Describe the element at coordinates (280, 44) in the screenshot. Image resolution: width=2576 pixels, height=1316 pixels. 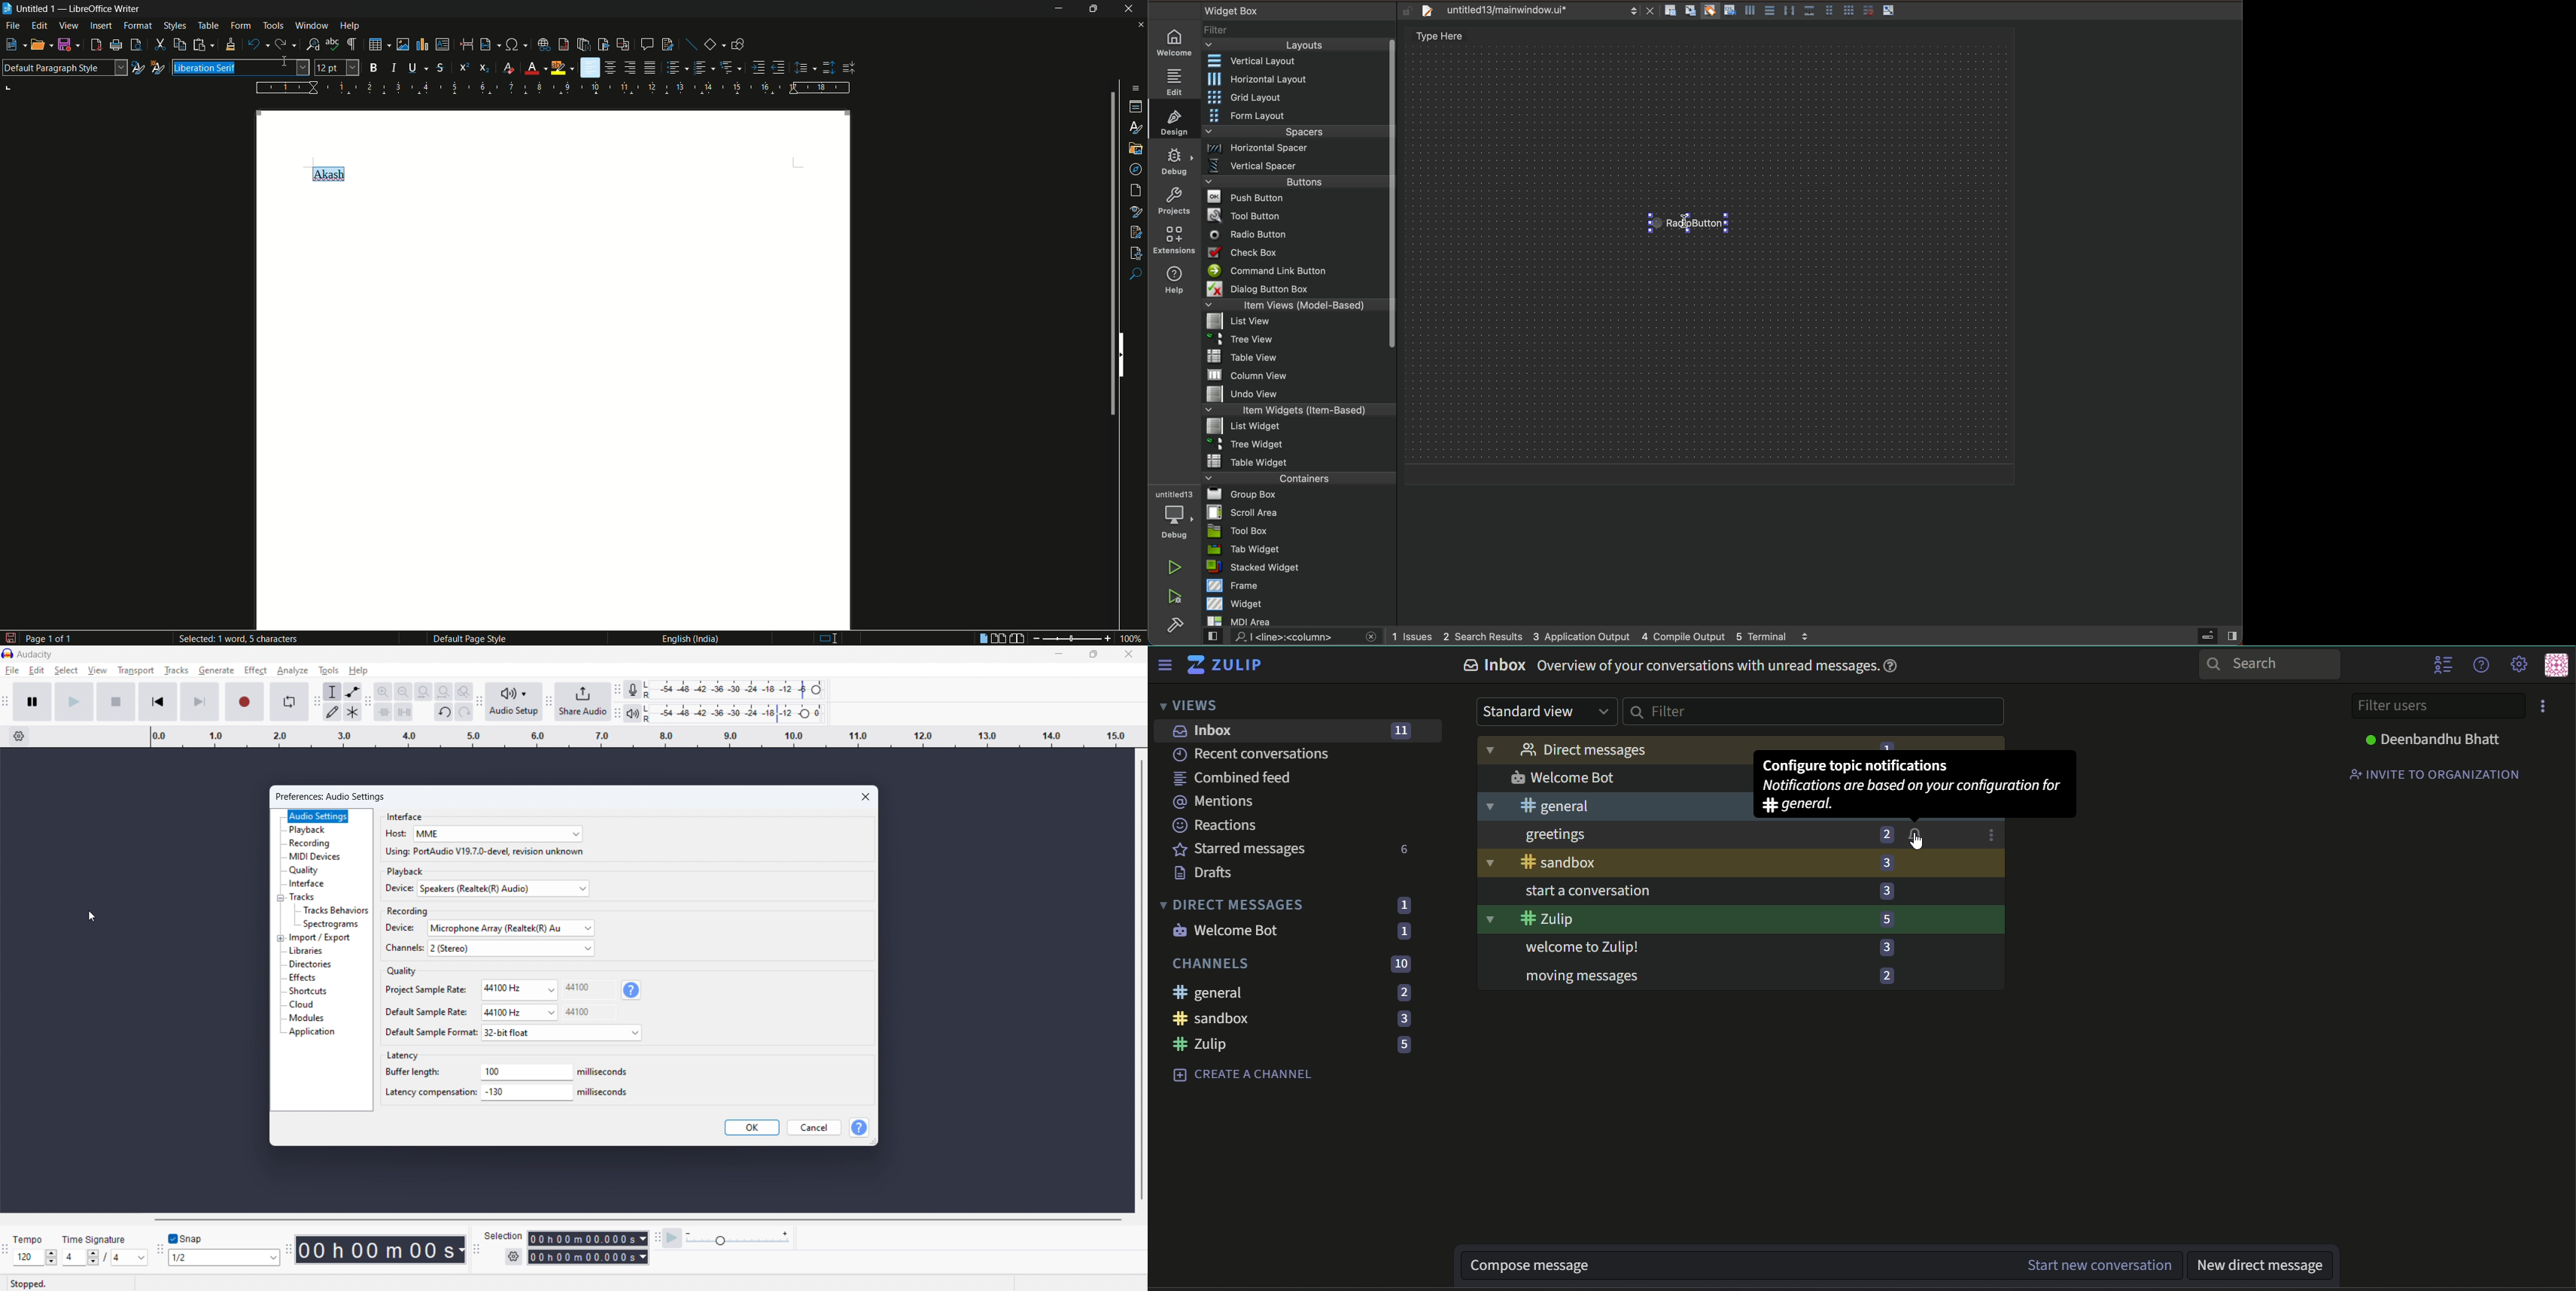
I see `redo` at that location.